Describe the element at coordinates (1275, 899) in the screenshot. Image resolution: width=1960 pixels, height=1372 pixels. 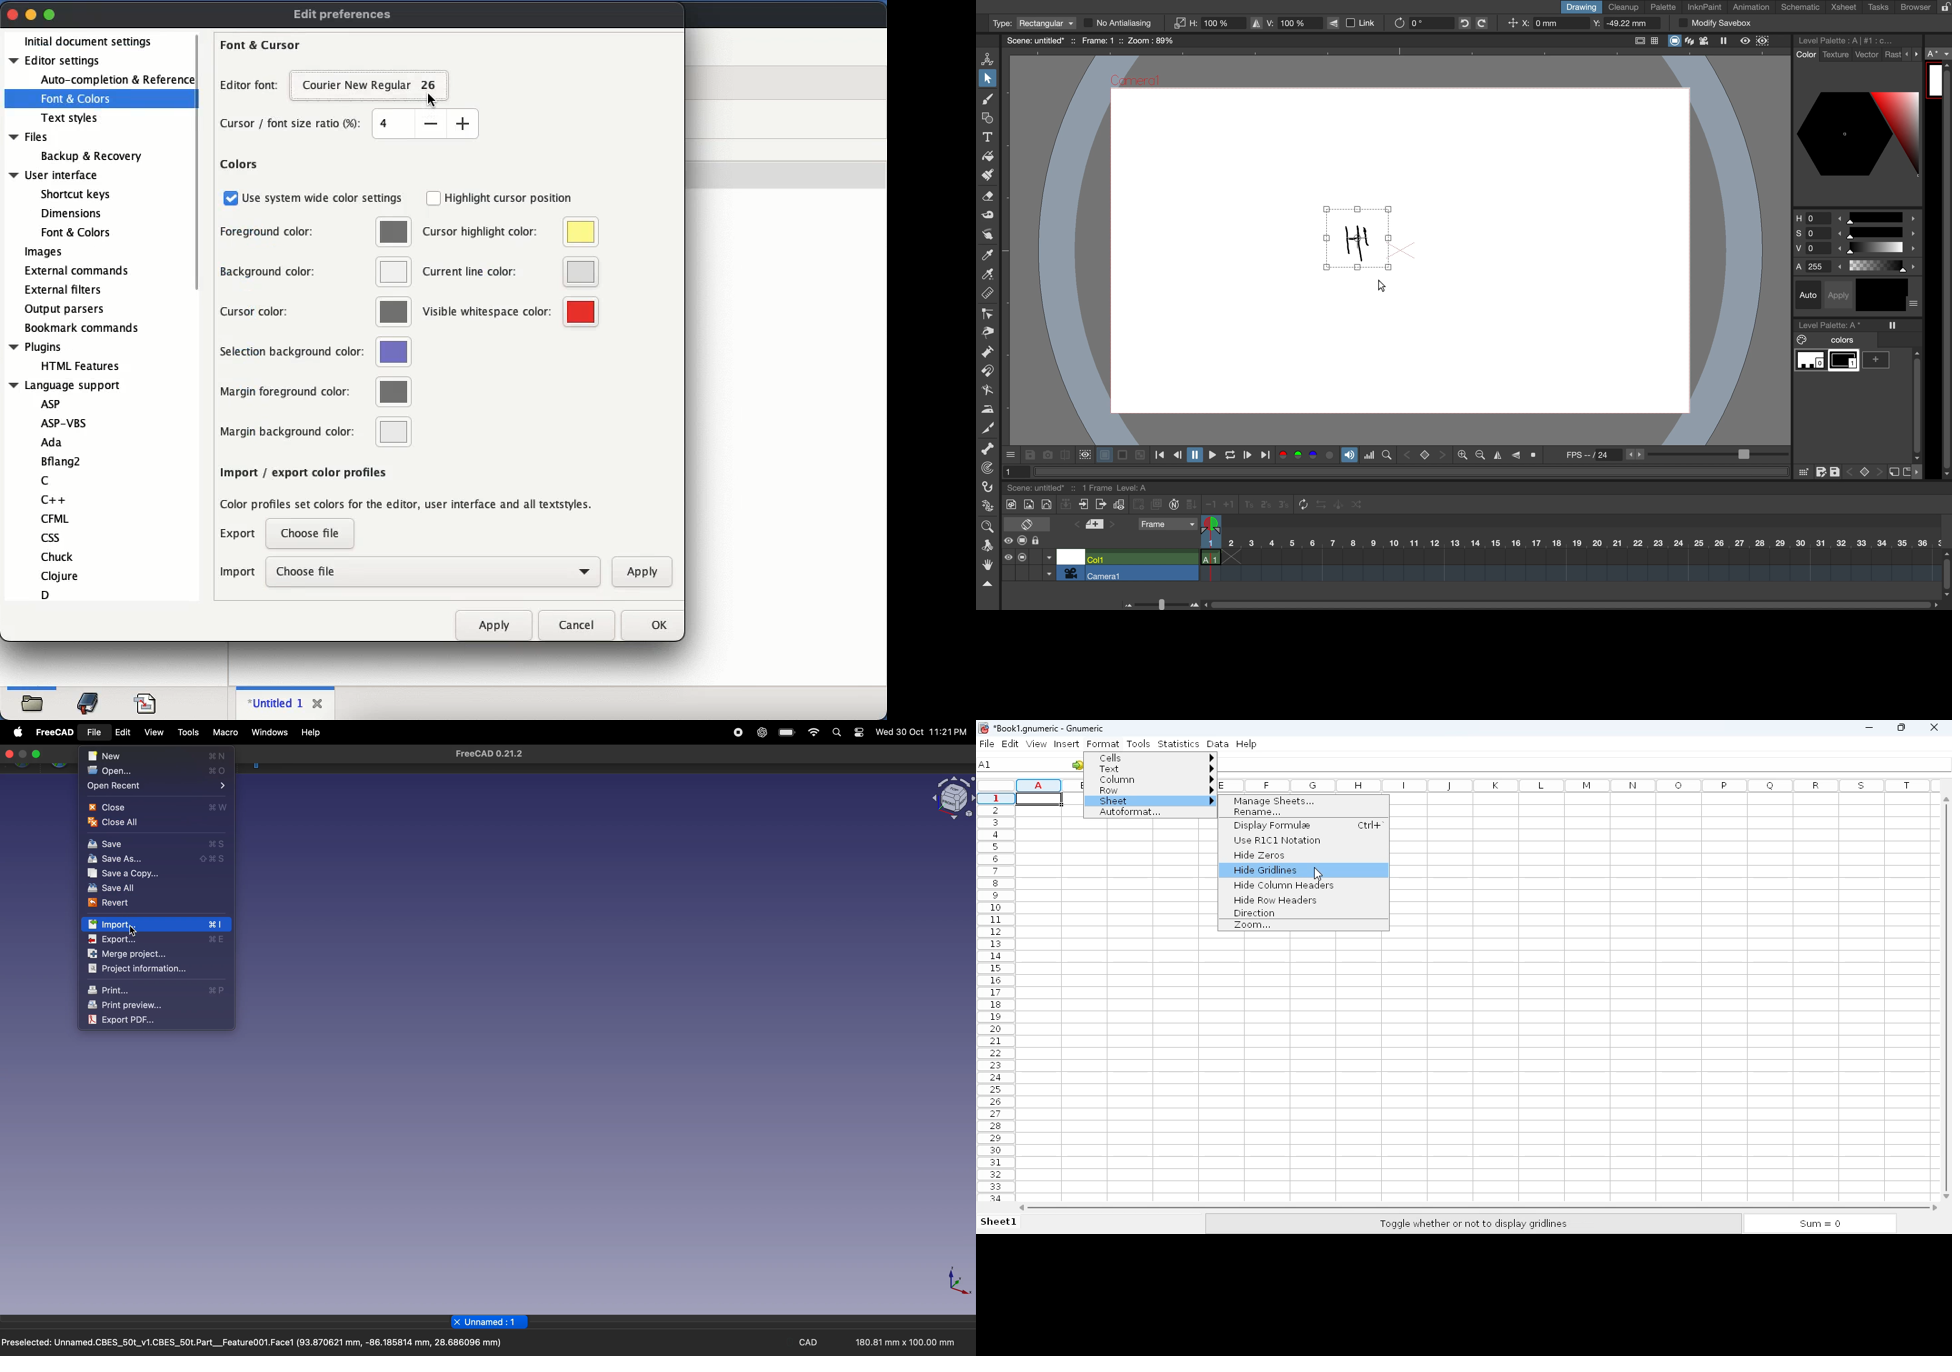
I see `hide row headers` at that location.